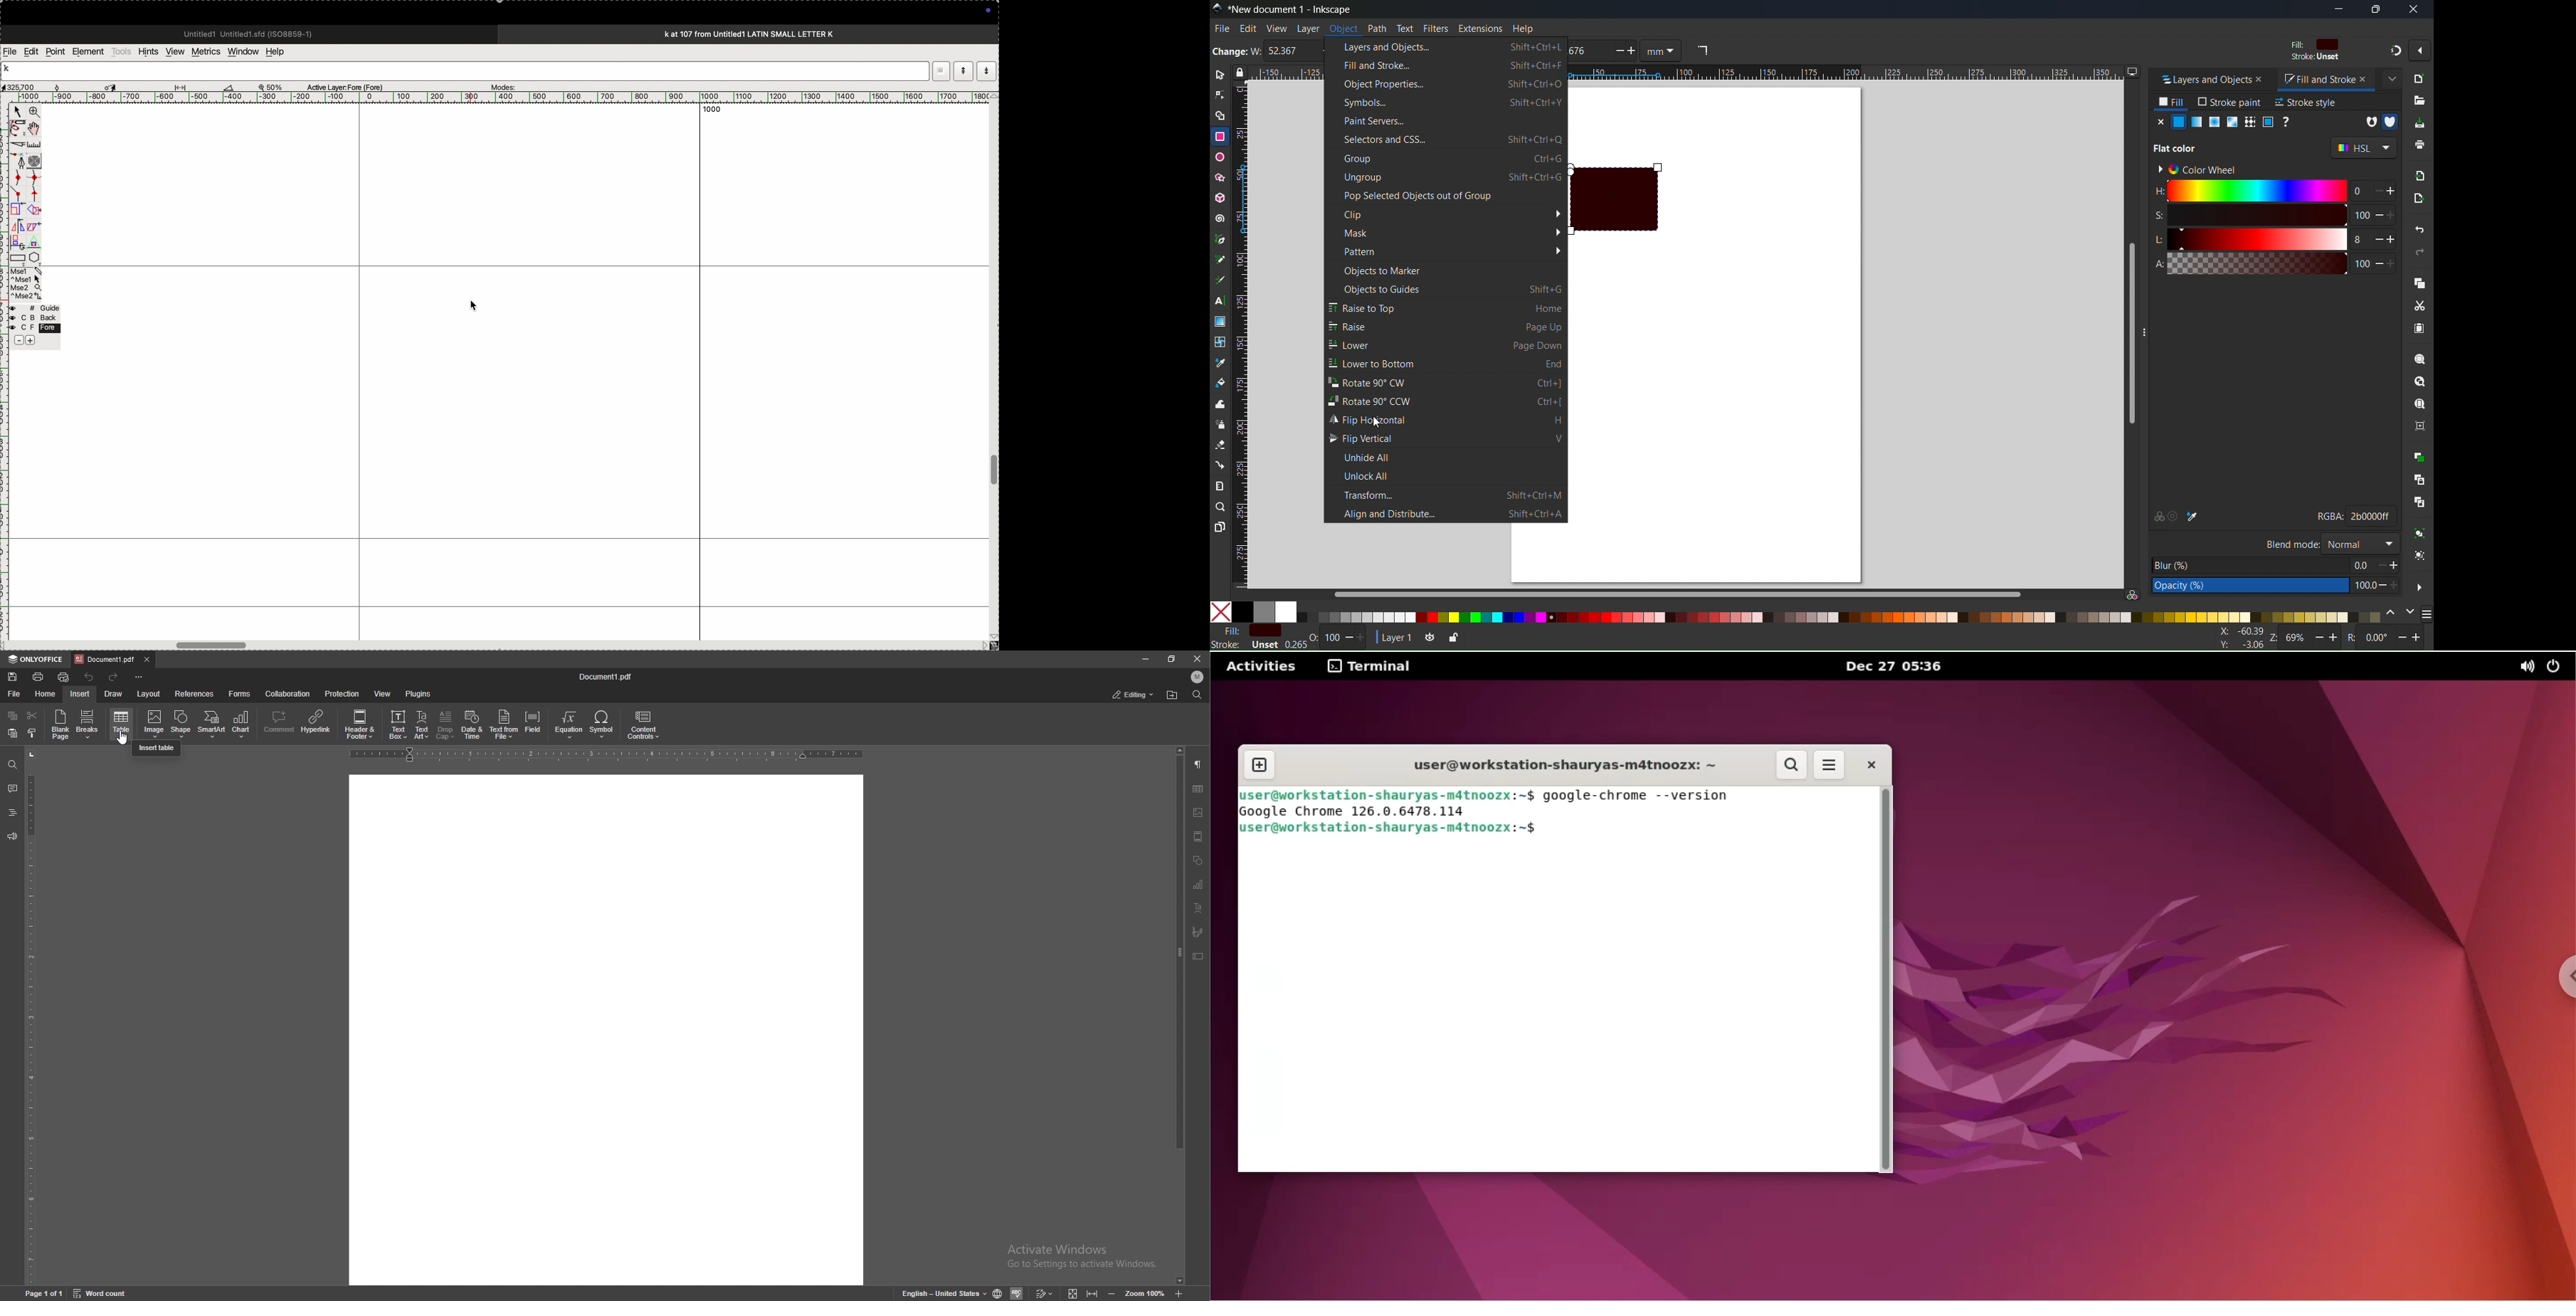 The height and width of the screenshot is (1316, 2576). What do you see at coordinates (2313, 45) in the screenshot?
I see `Fill color` at bounding box center [2313, 45].